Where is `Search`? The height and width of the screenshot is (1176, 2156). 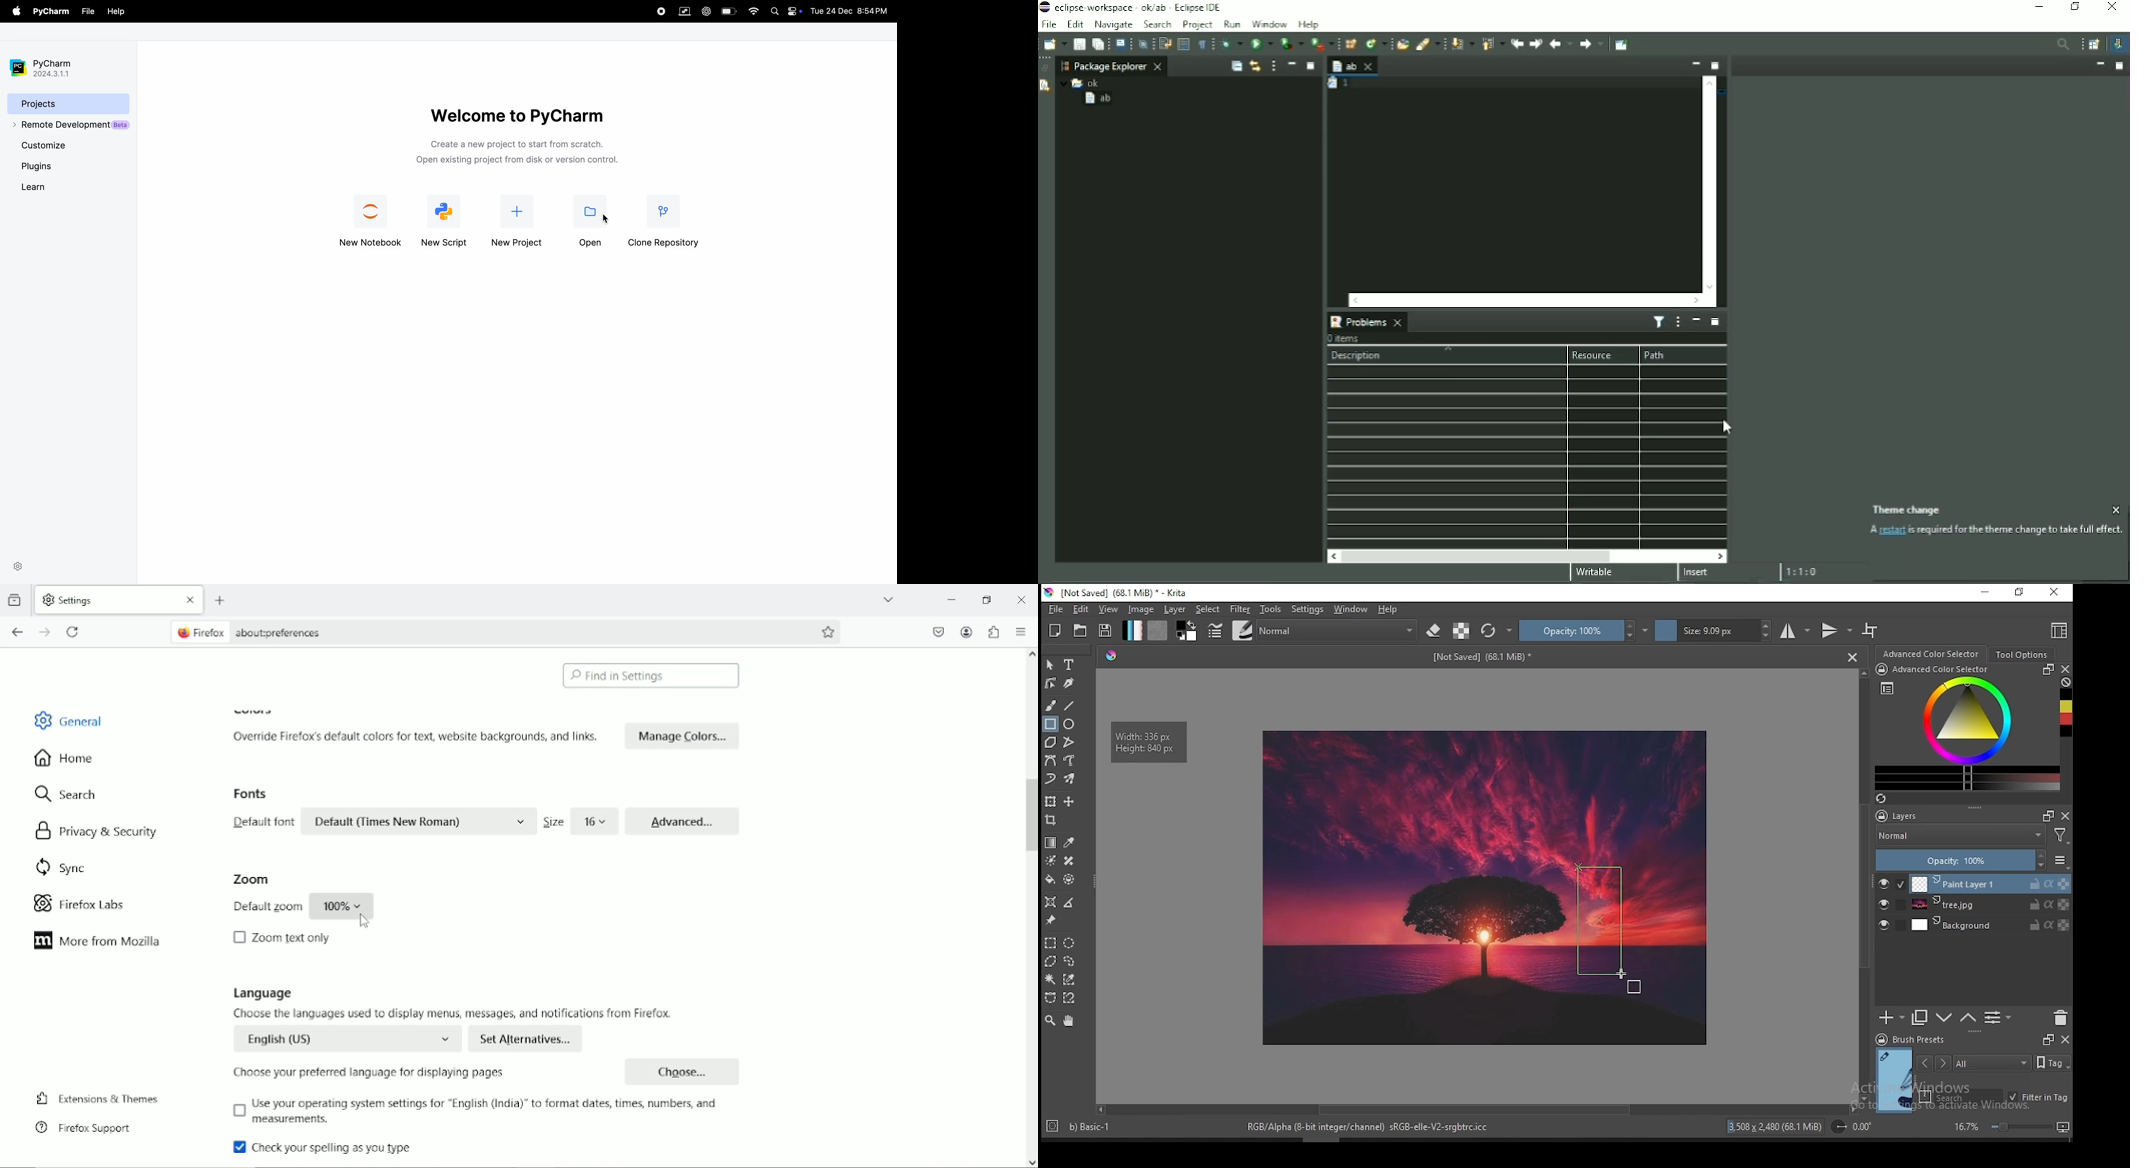
Search is located at coordinates (67, 795).